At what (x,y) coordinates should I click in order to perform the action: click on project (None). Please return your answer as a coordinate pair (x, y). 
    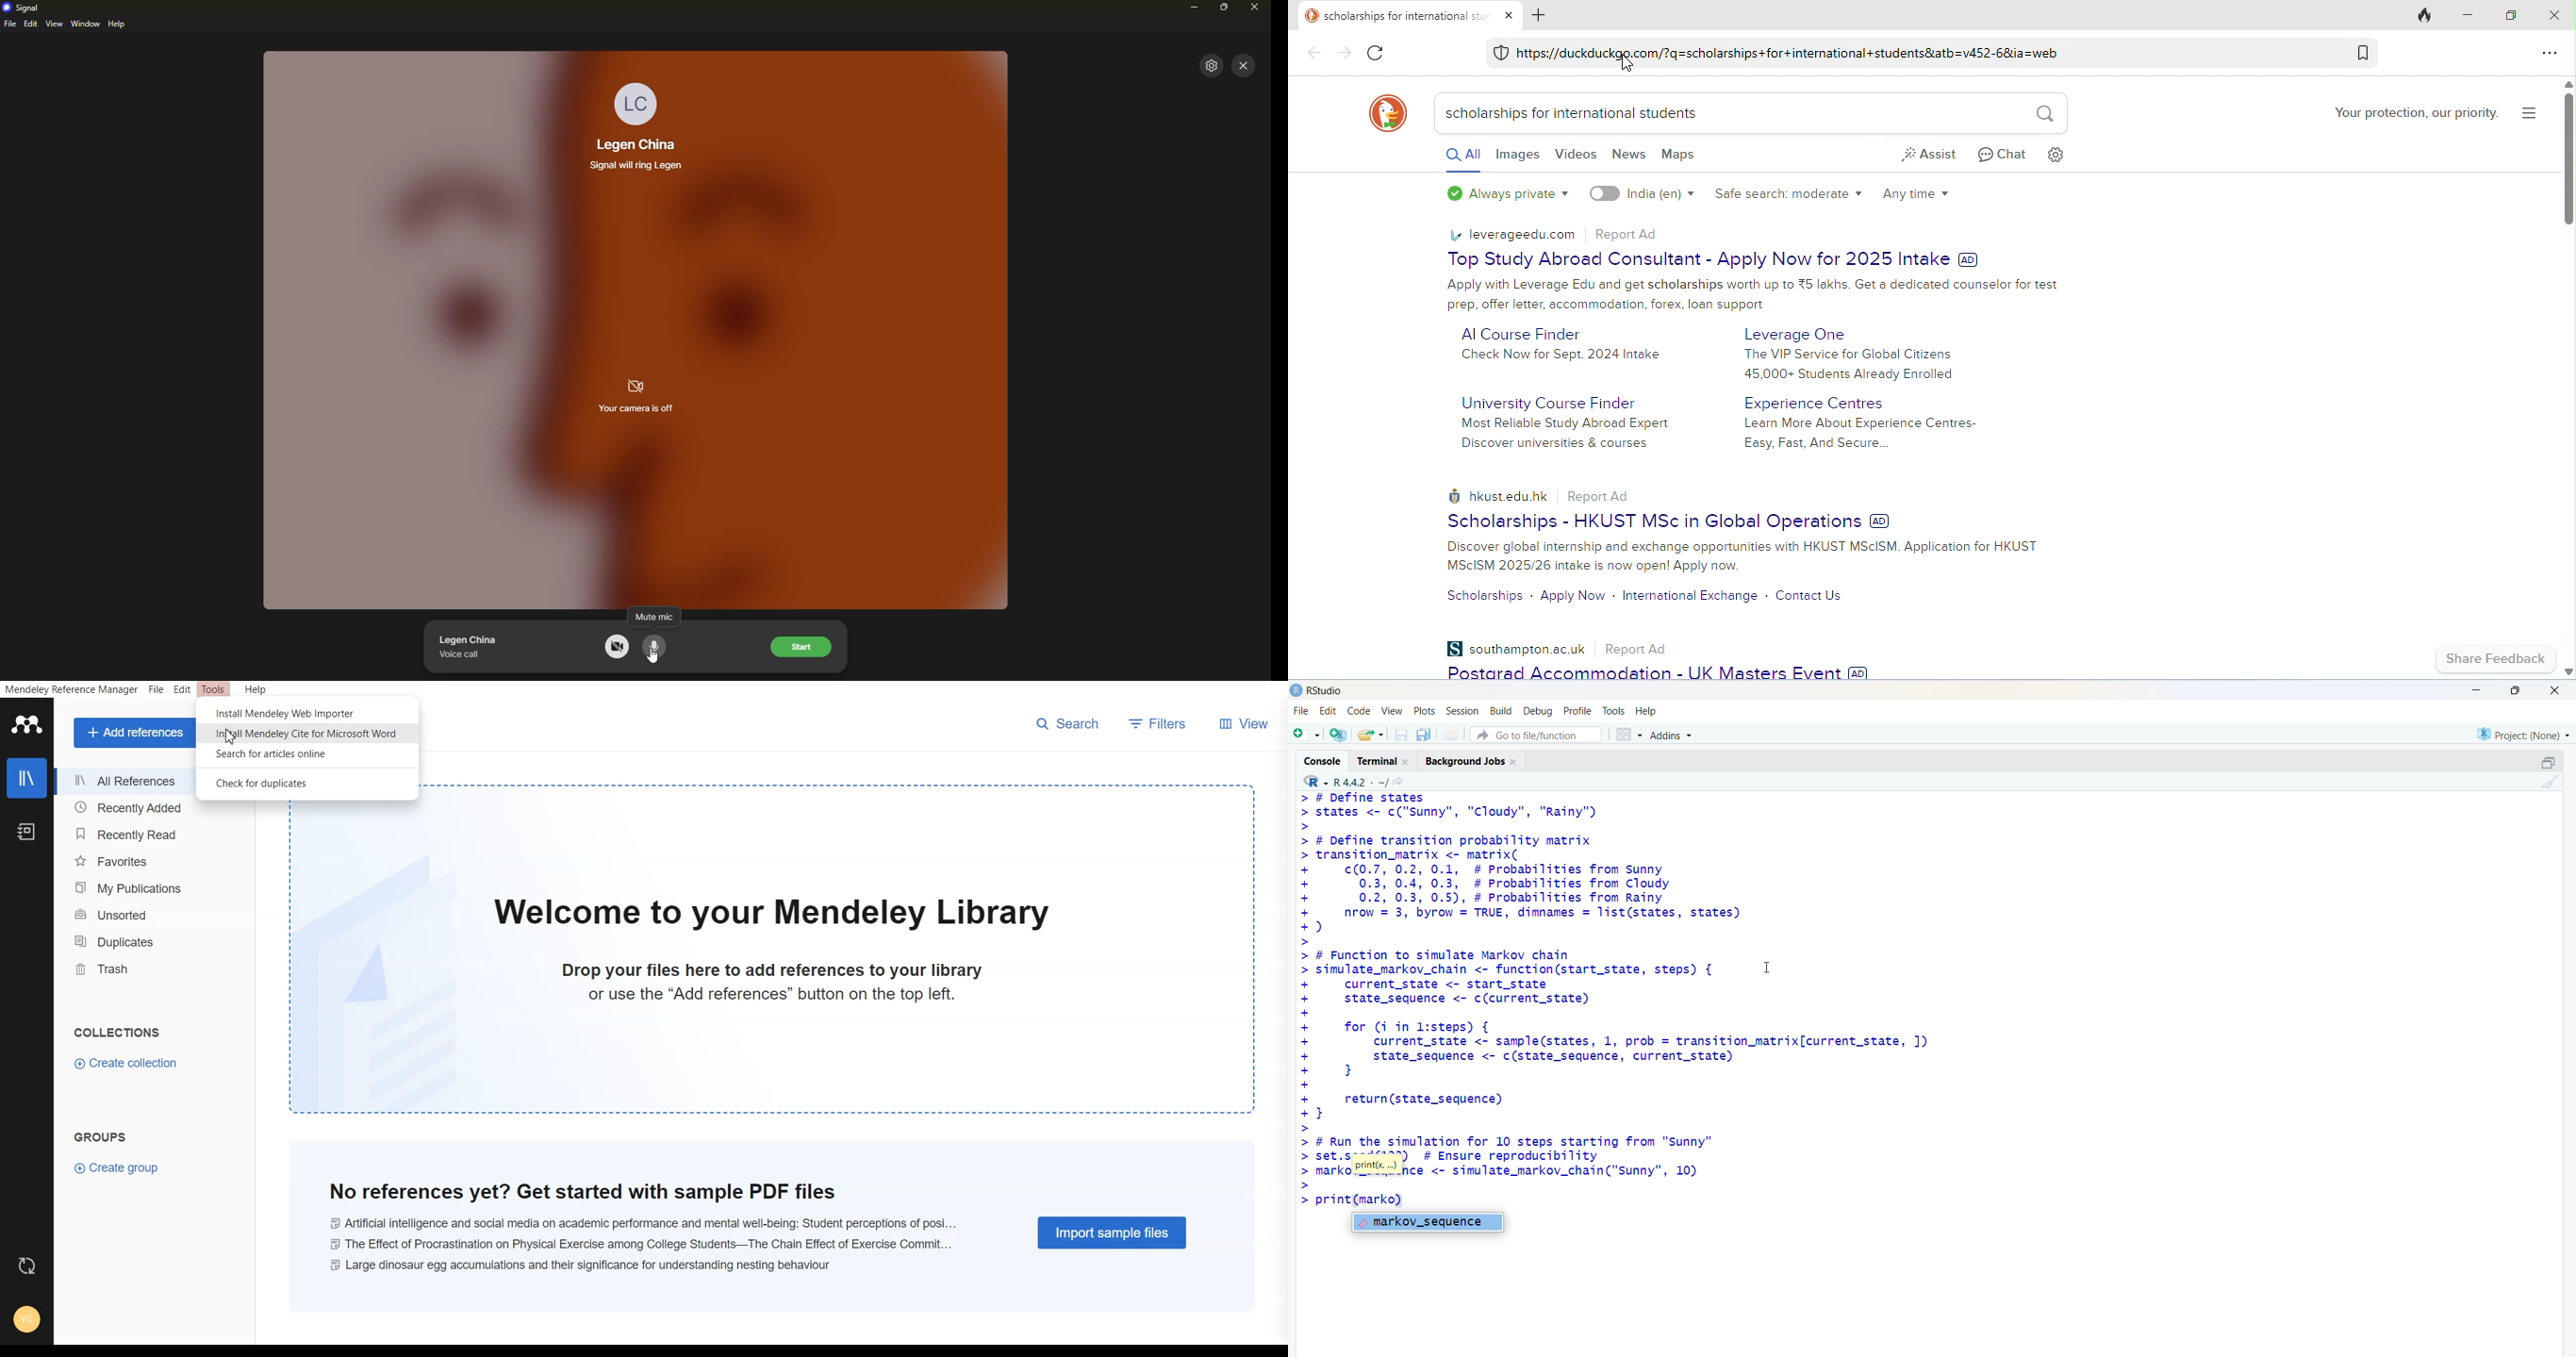
    Looking at the image, I should click on (2522, 733).